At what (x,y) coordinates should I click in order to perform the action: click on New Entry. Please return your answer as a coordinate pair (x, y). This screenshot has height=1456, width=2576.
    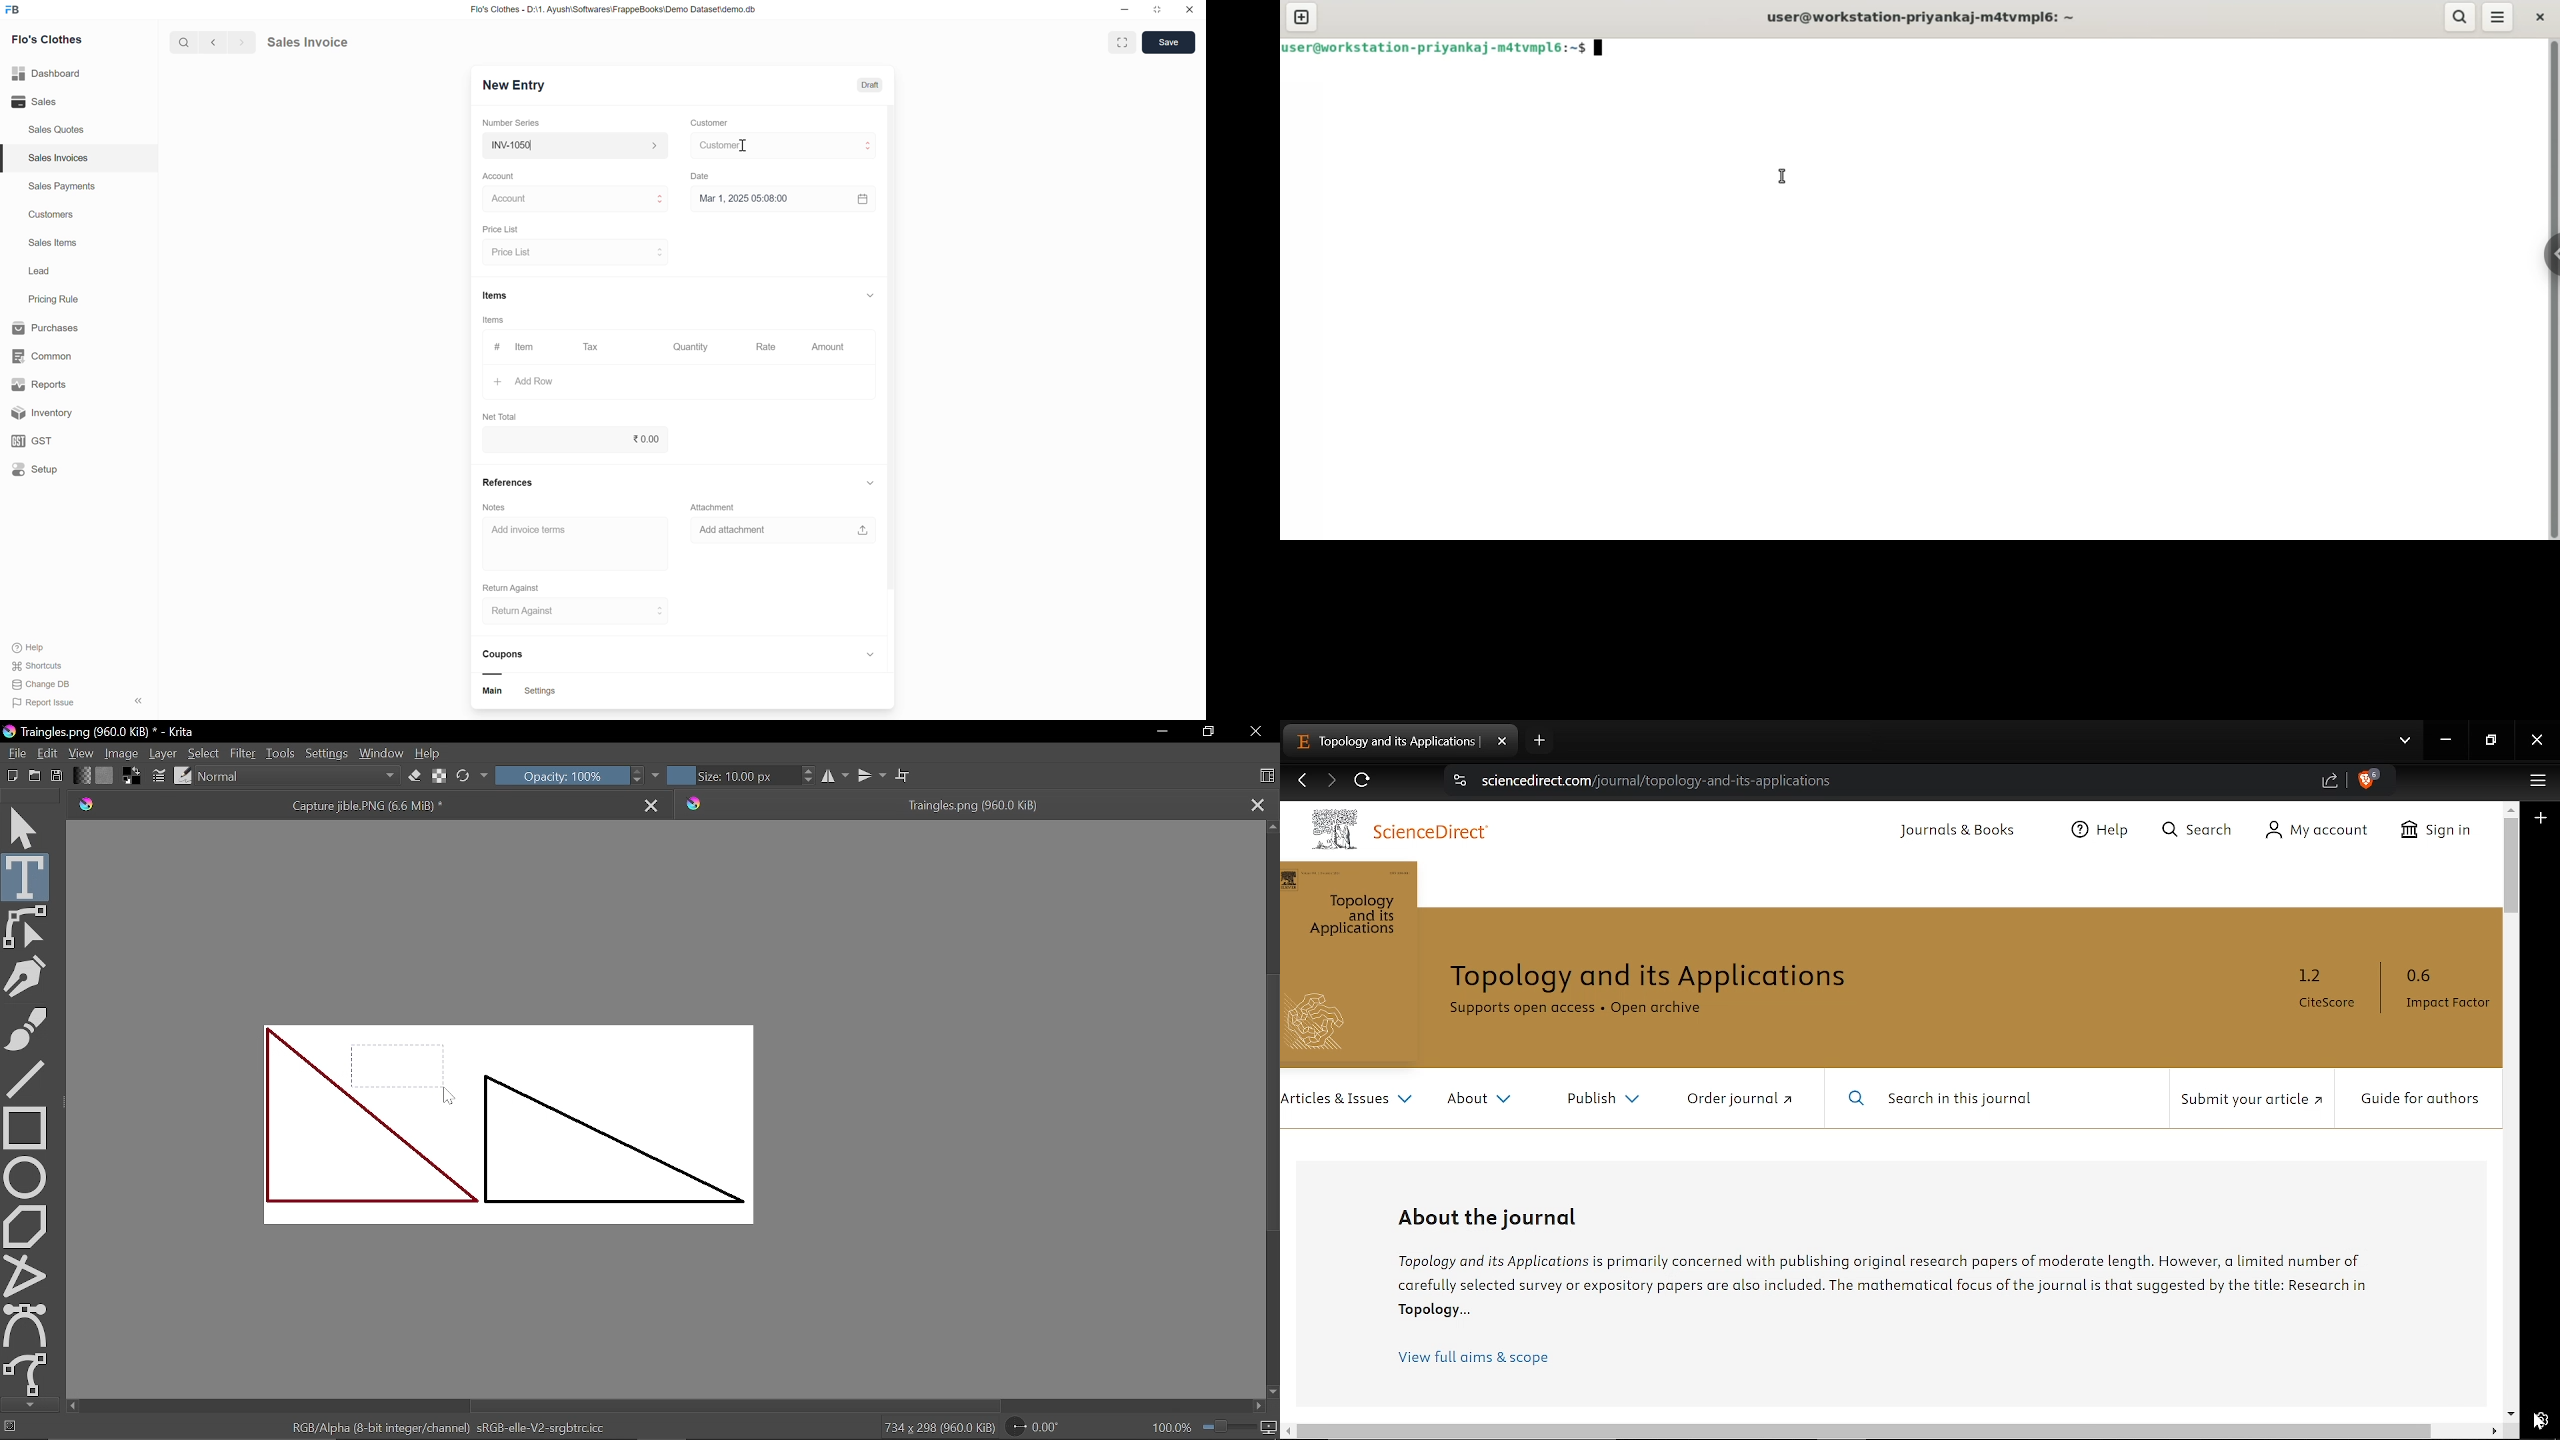
    Looking at the image, I should click on (521, 86).